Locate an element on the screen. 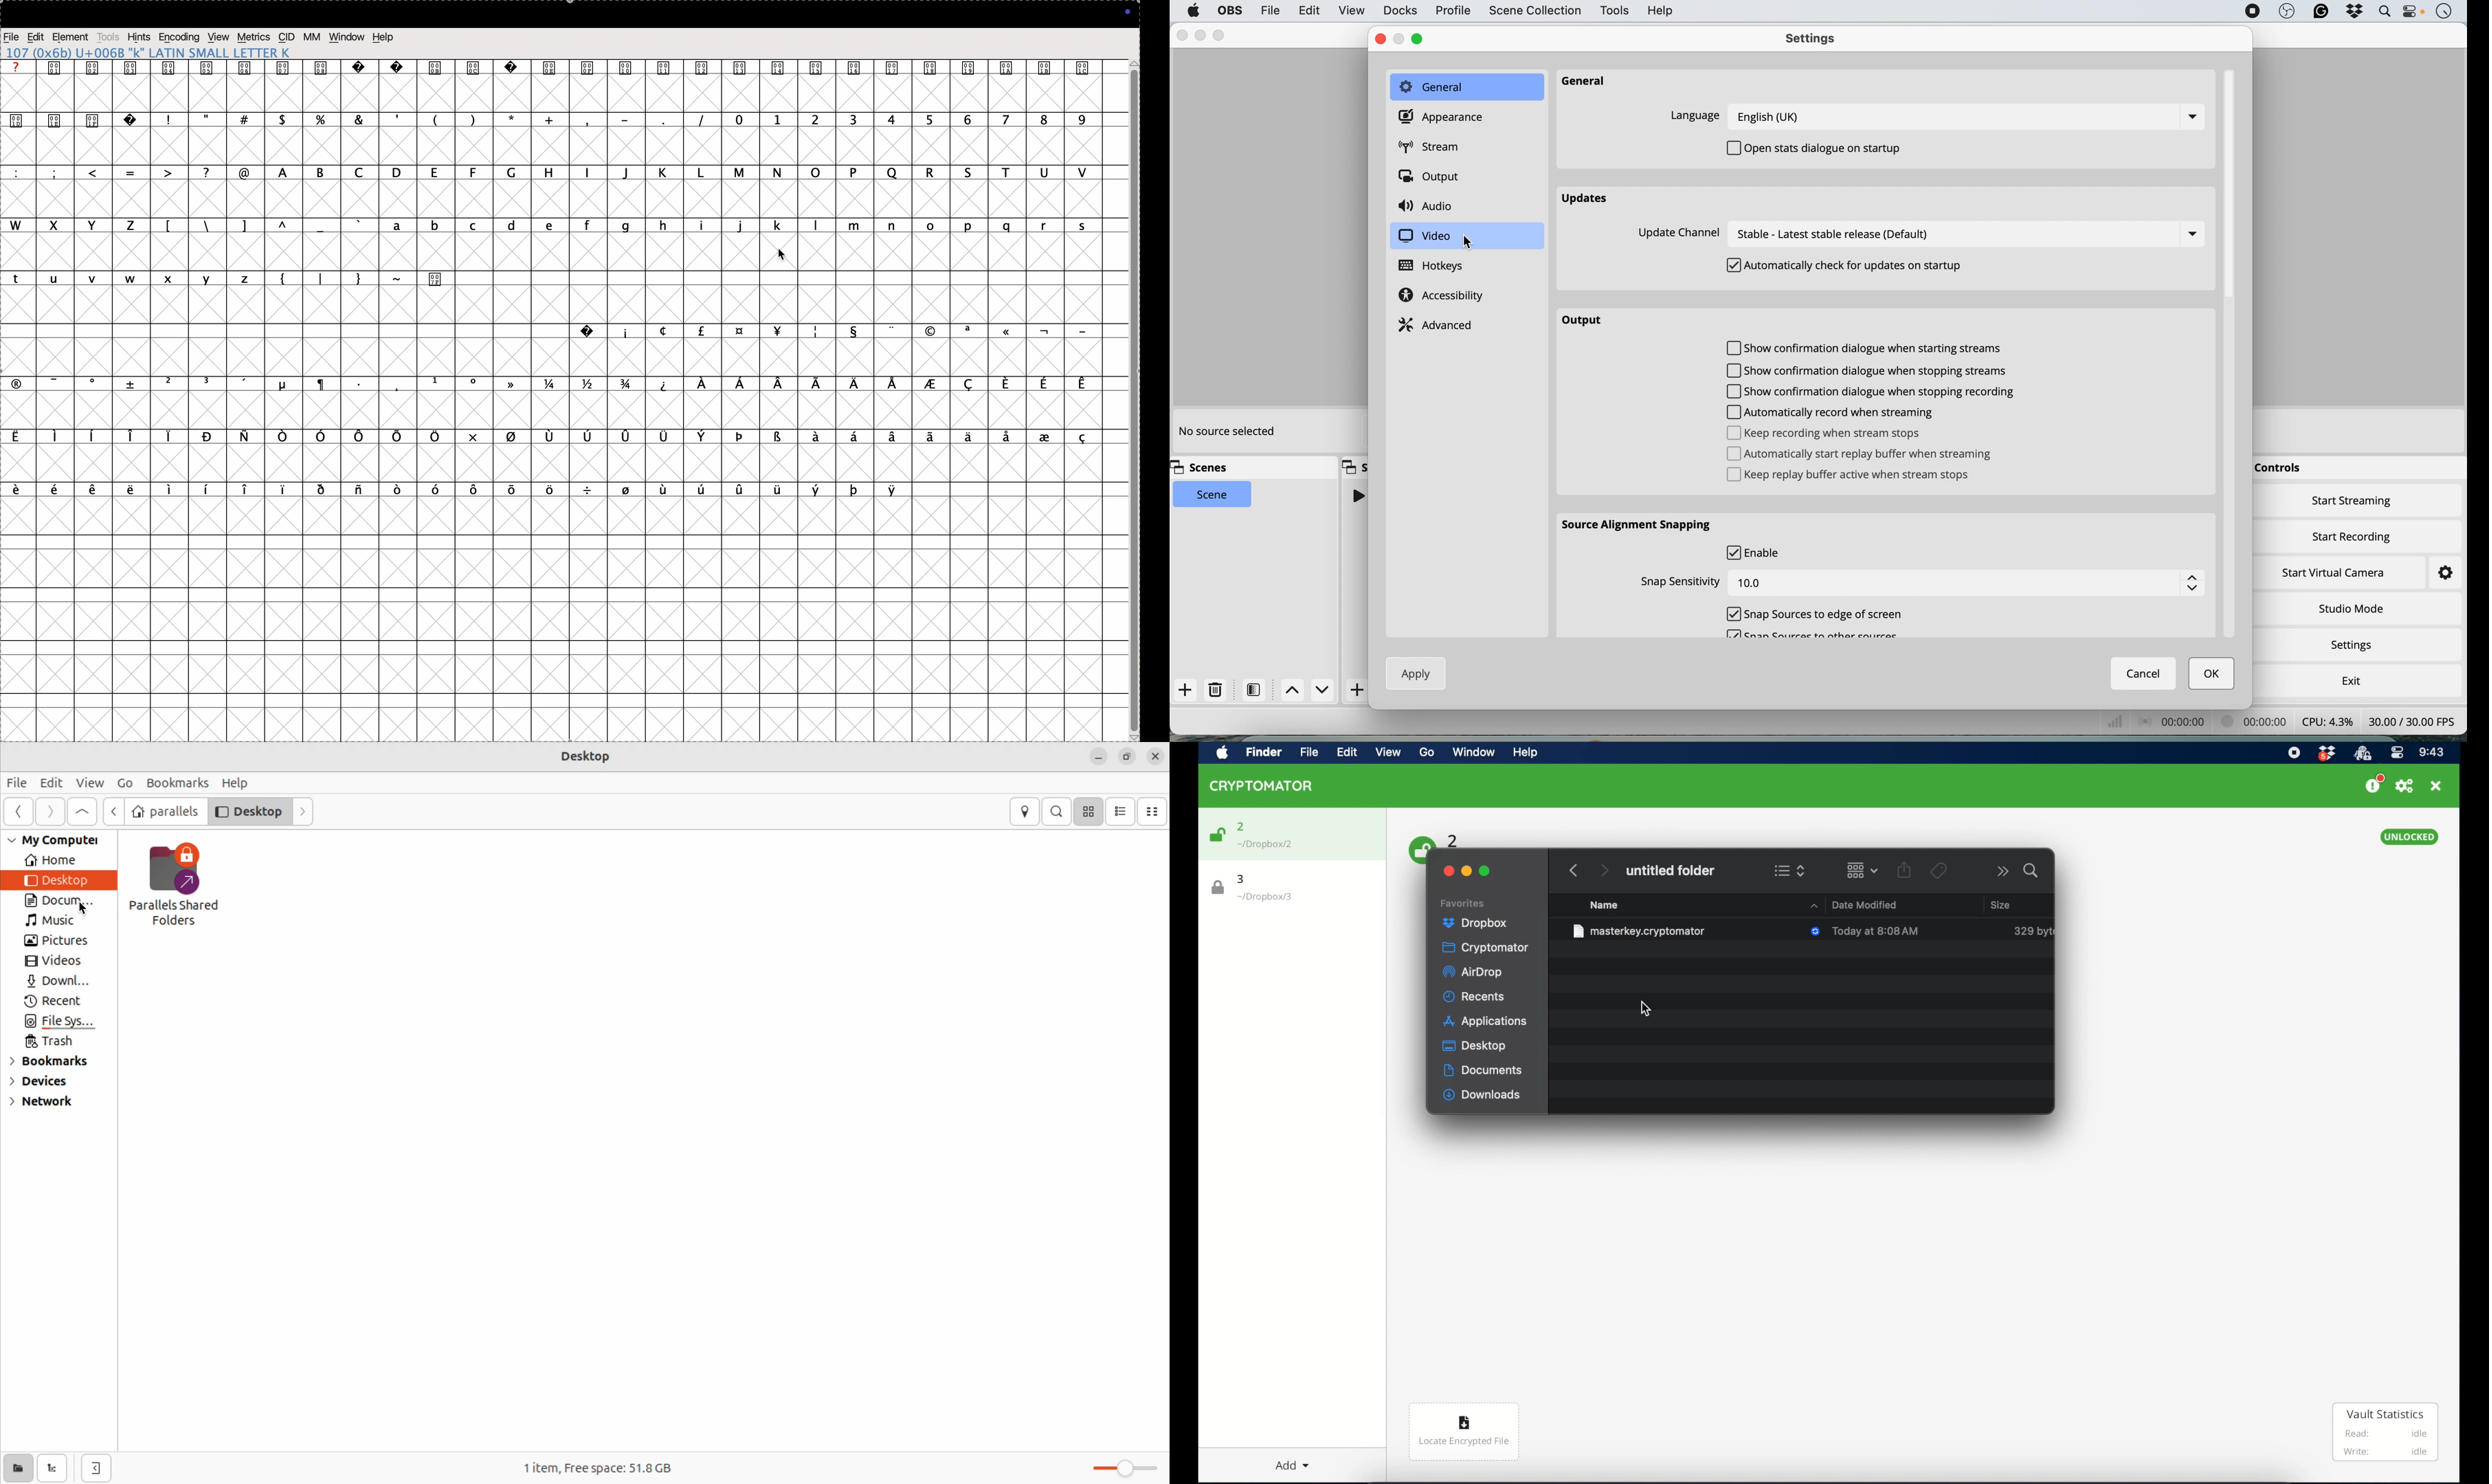 This screenshot has height=1484, width=2492. s is located at coordinates (1092, 223).